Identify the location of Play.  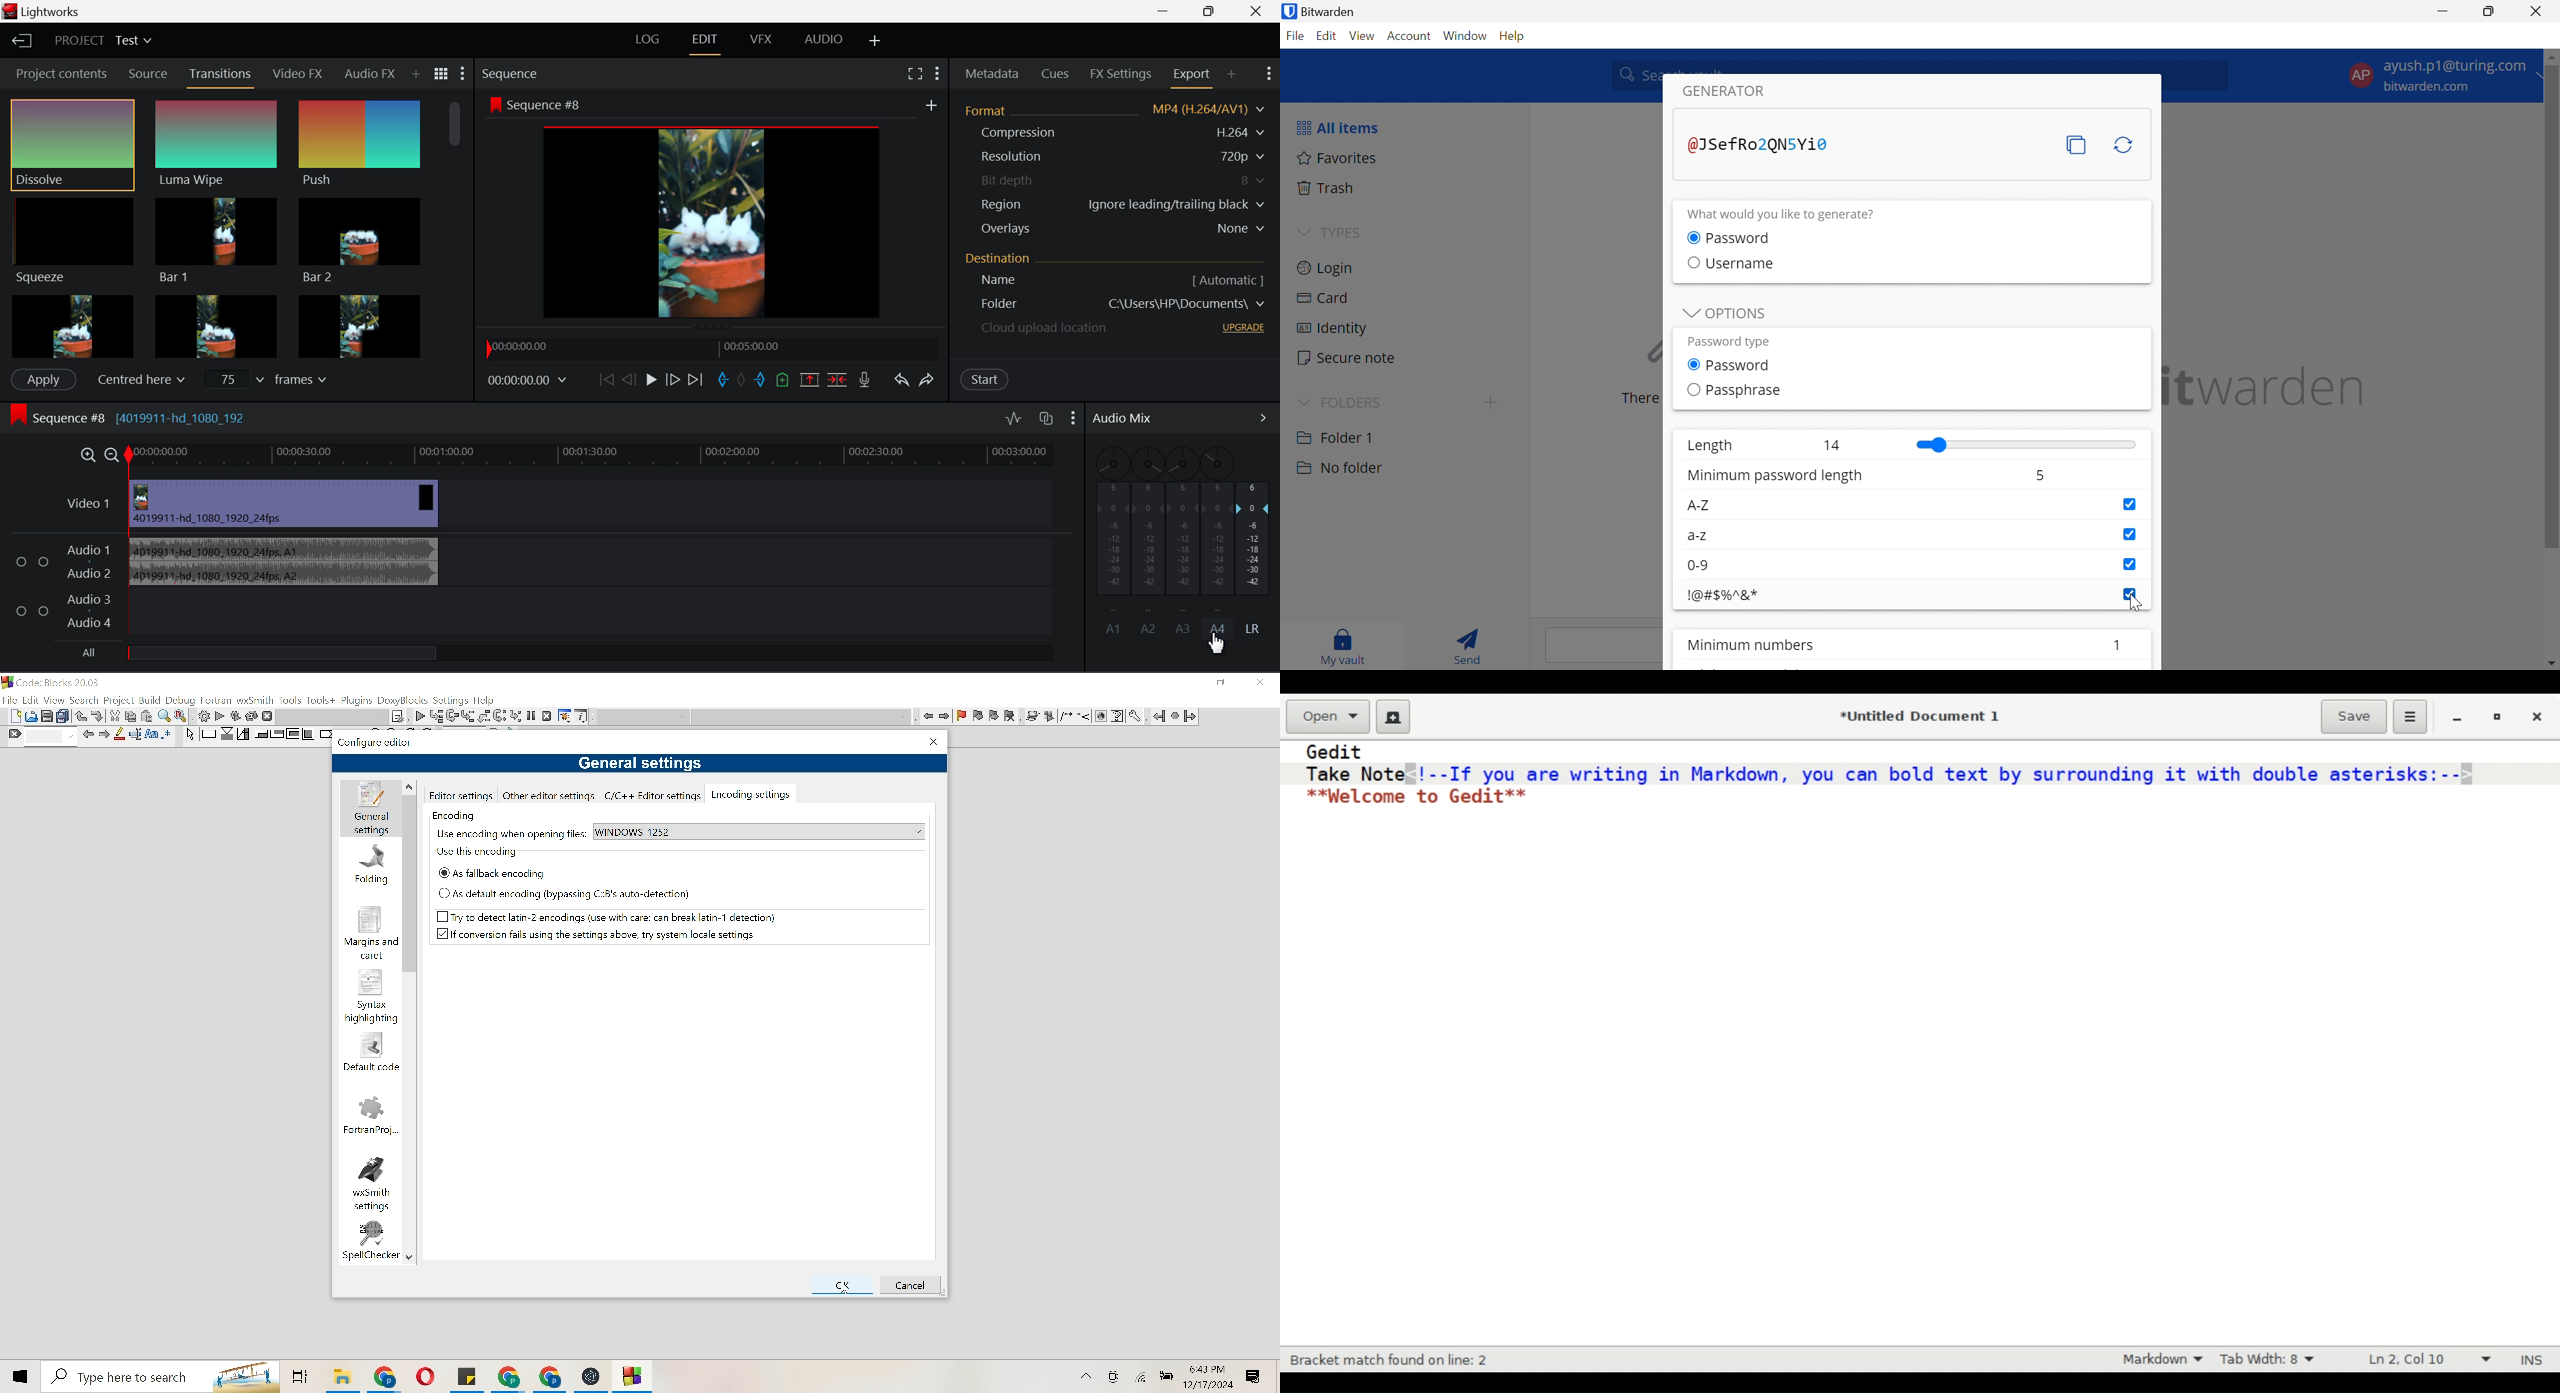
(421, 716).